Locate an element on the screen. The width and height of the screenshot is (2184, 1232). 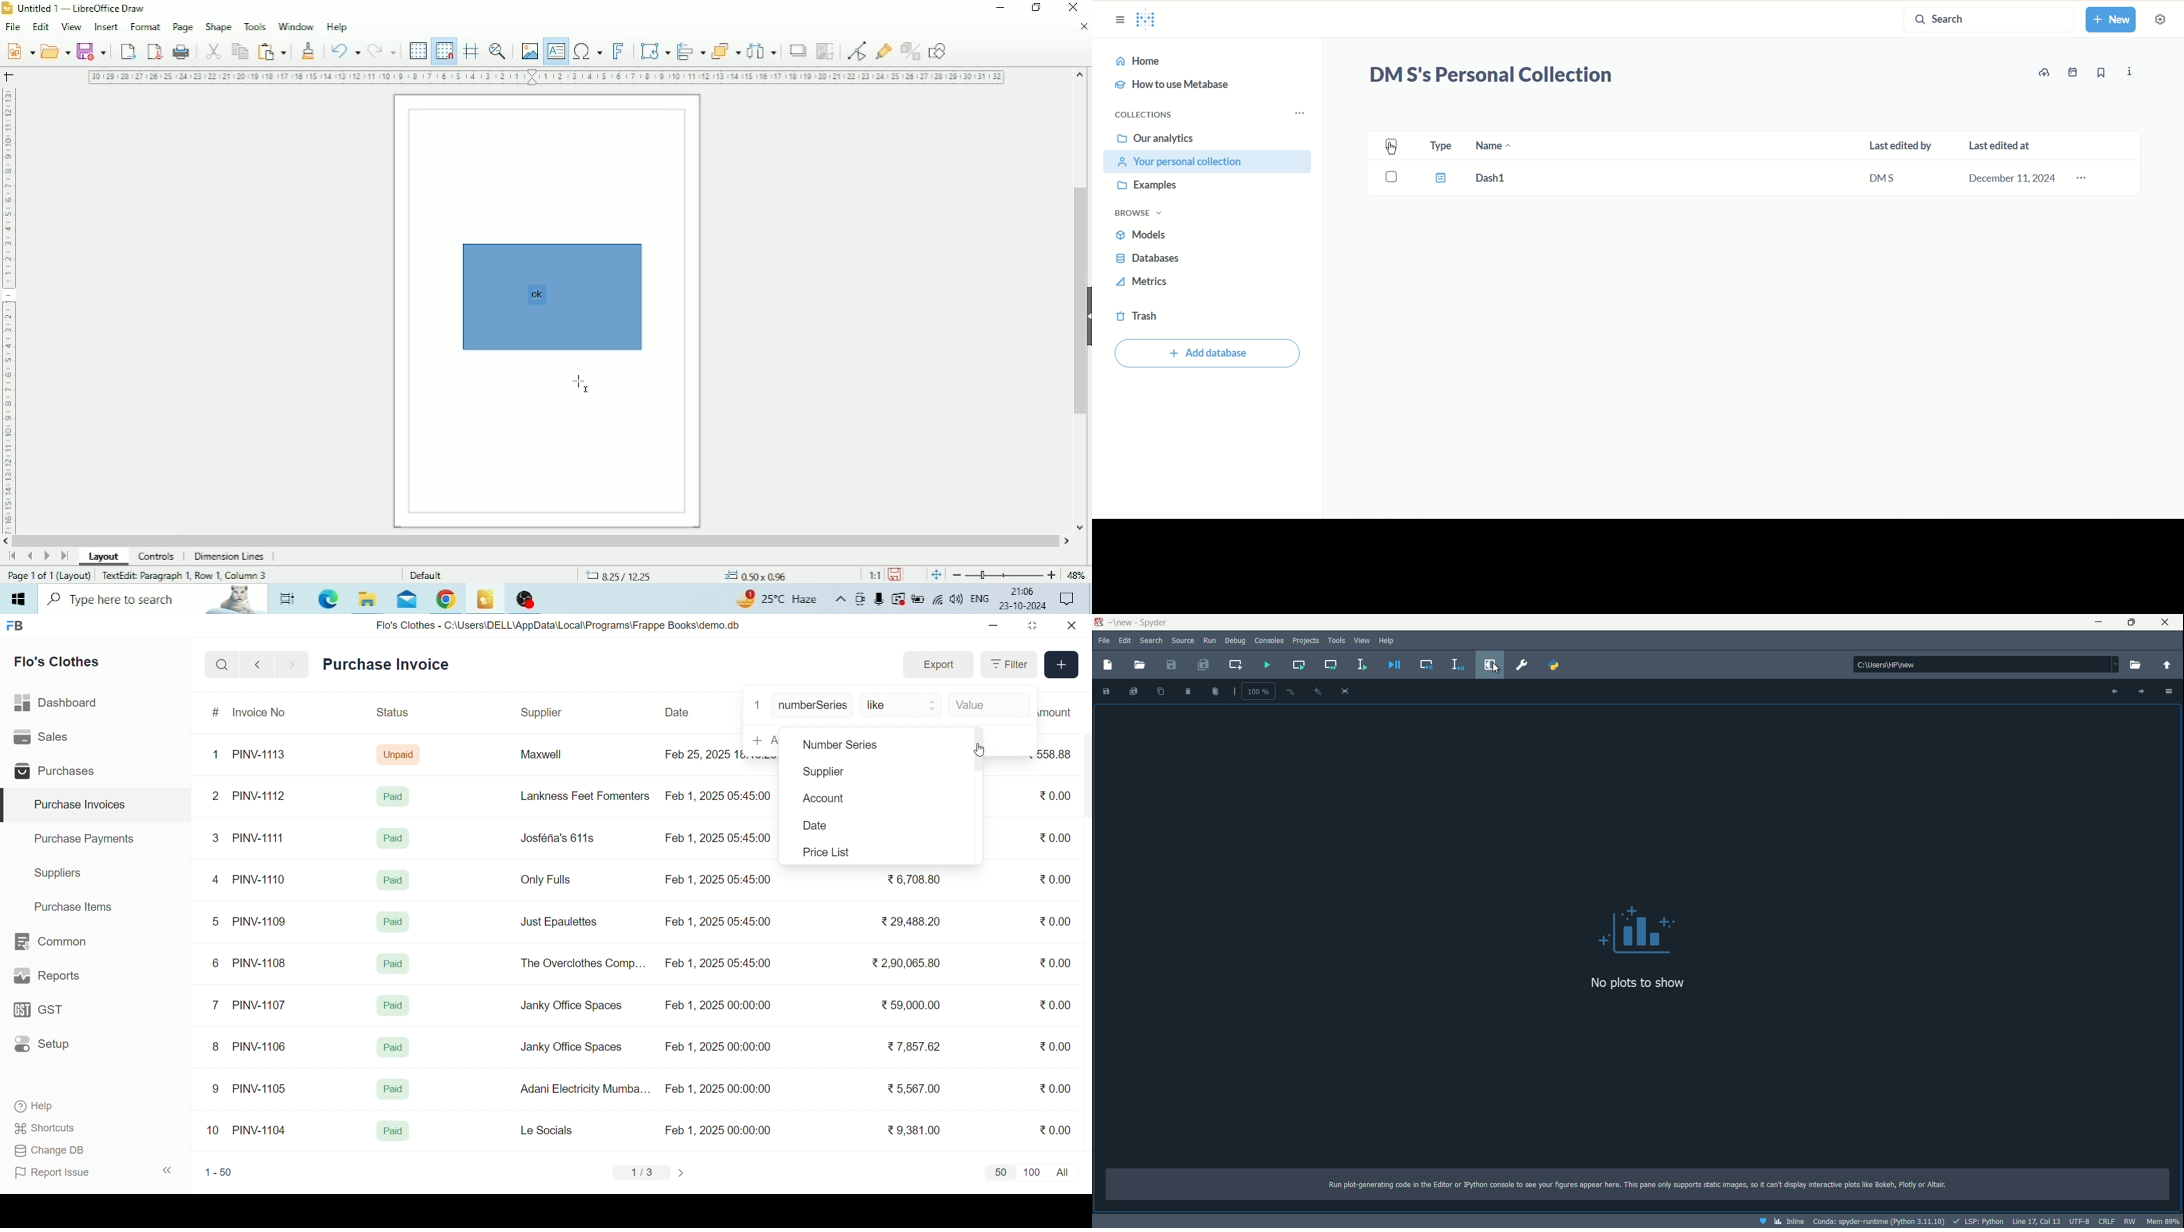
Close Document is located at coordinates (1083, 27).